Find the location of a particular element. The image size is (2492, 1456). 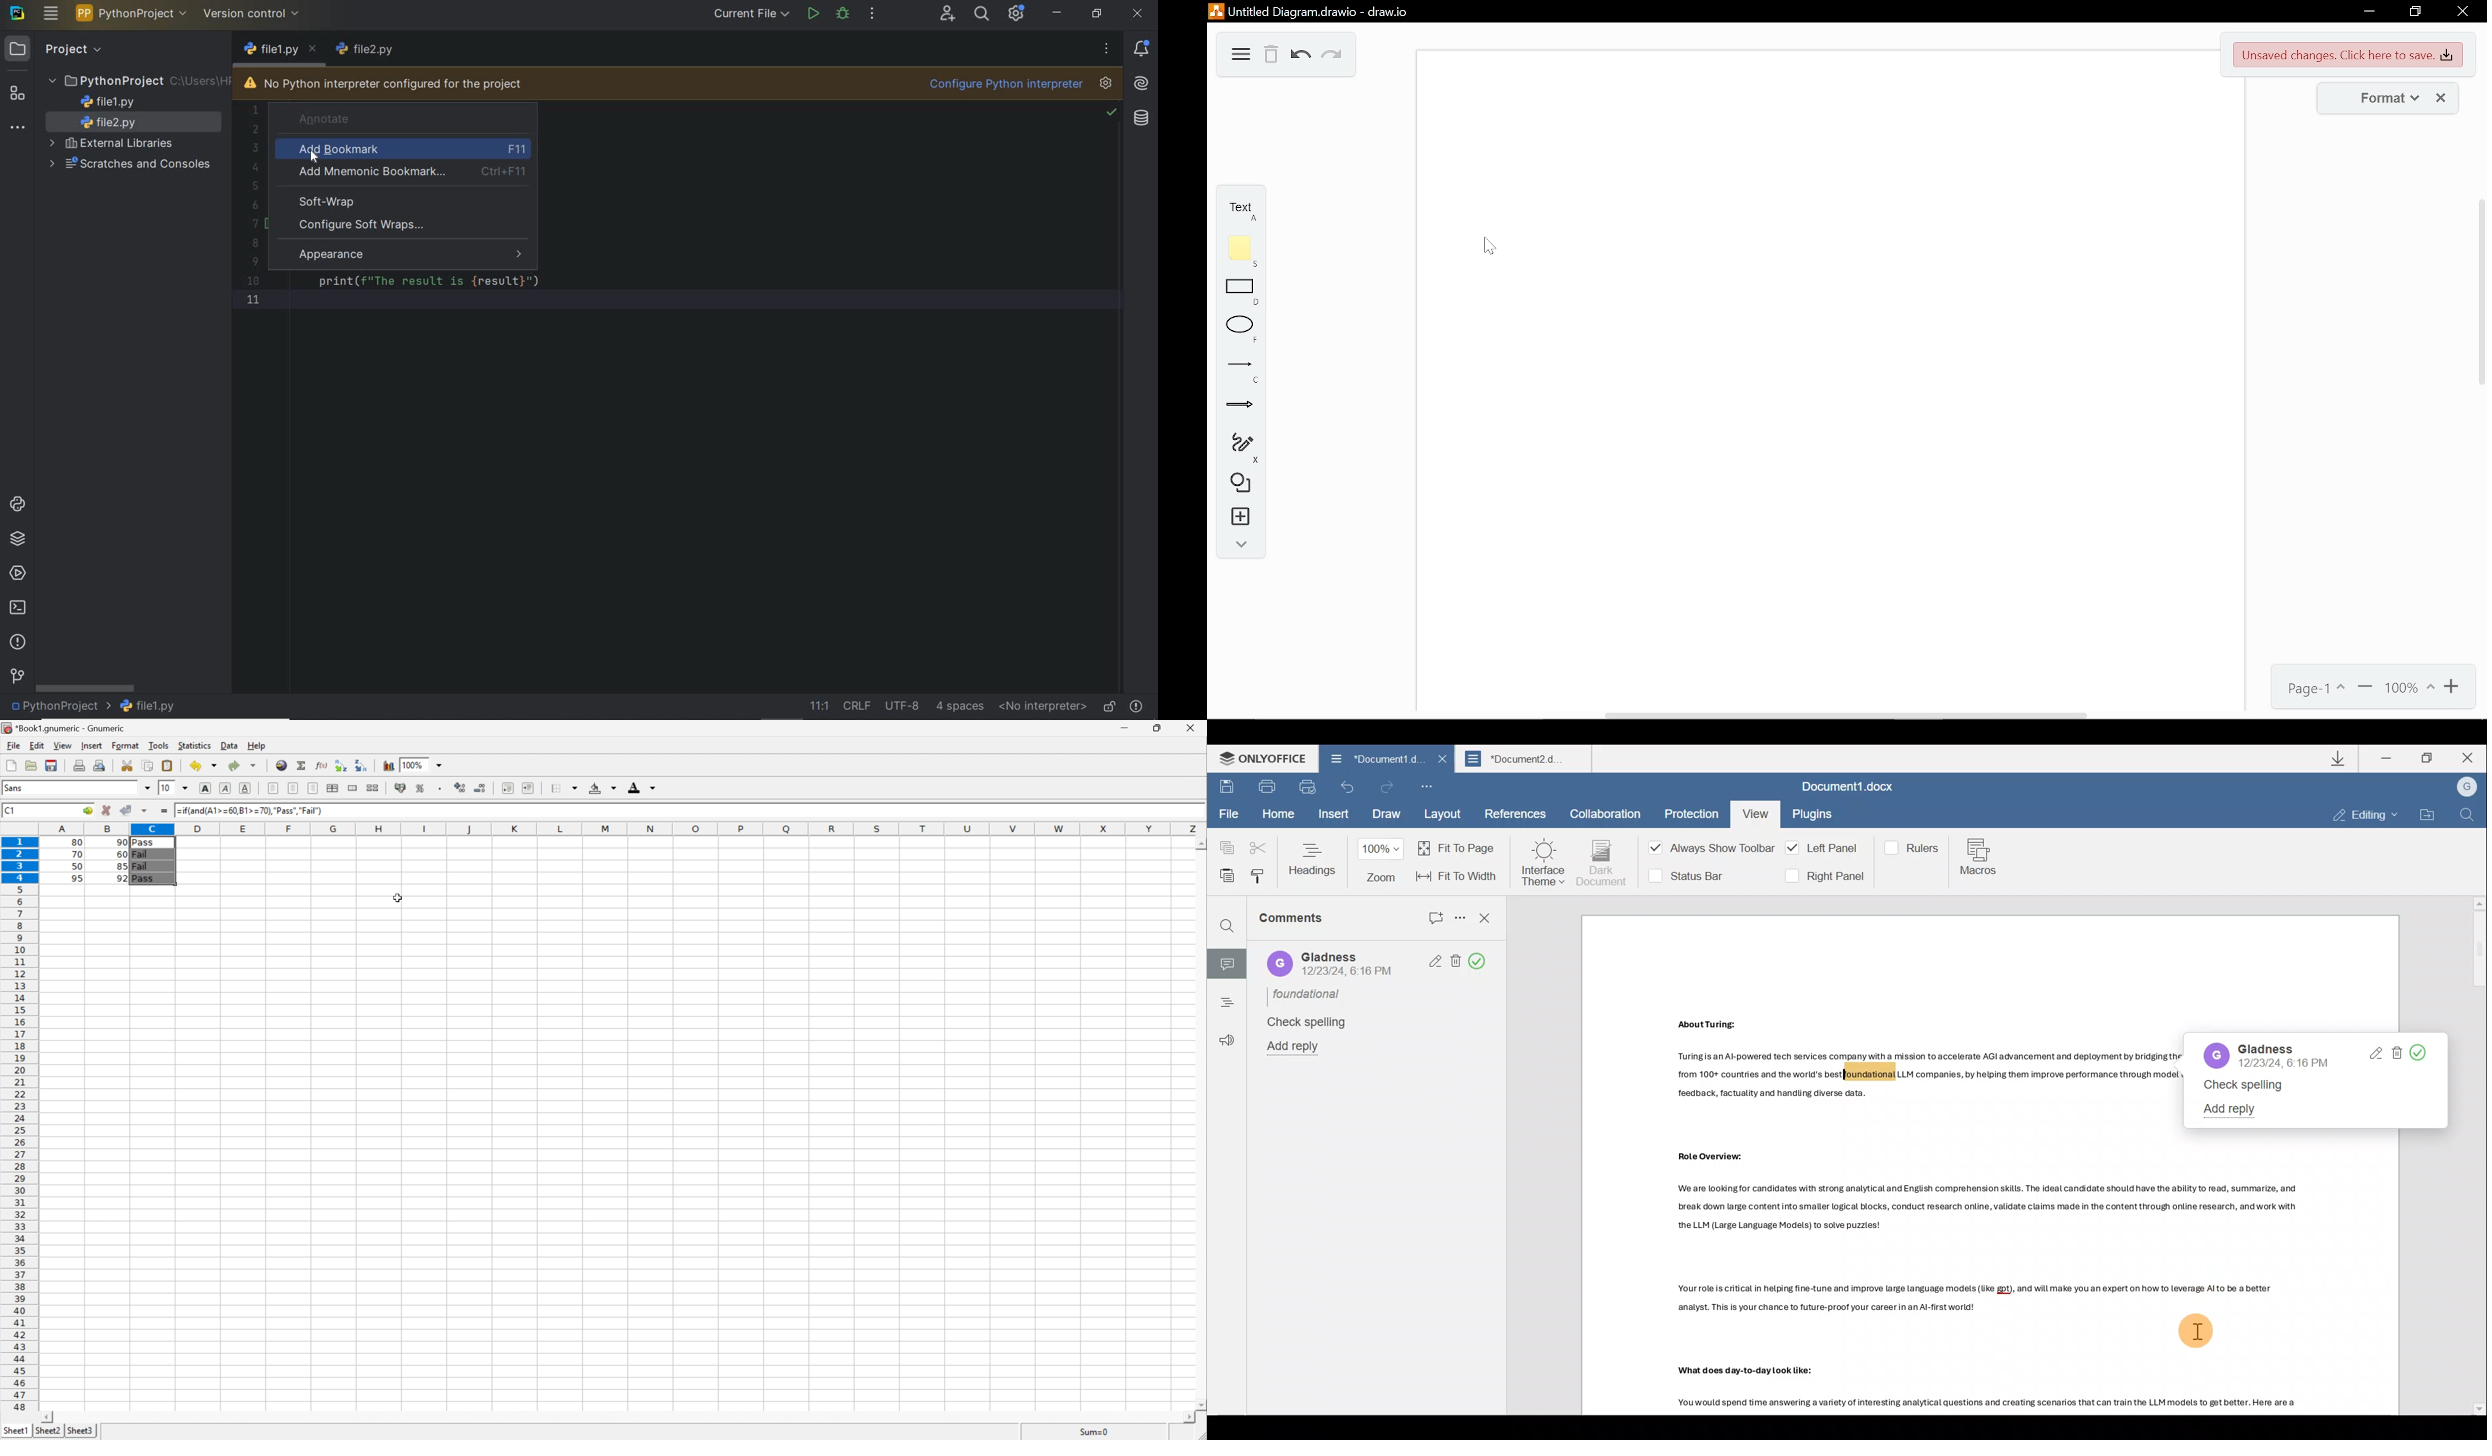

Scroll Right is located at coordinates (1186, 1417).